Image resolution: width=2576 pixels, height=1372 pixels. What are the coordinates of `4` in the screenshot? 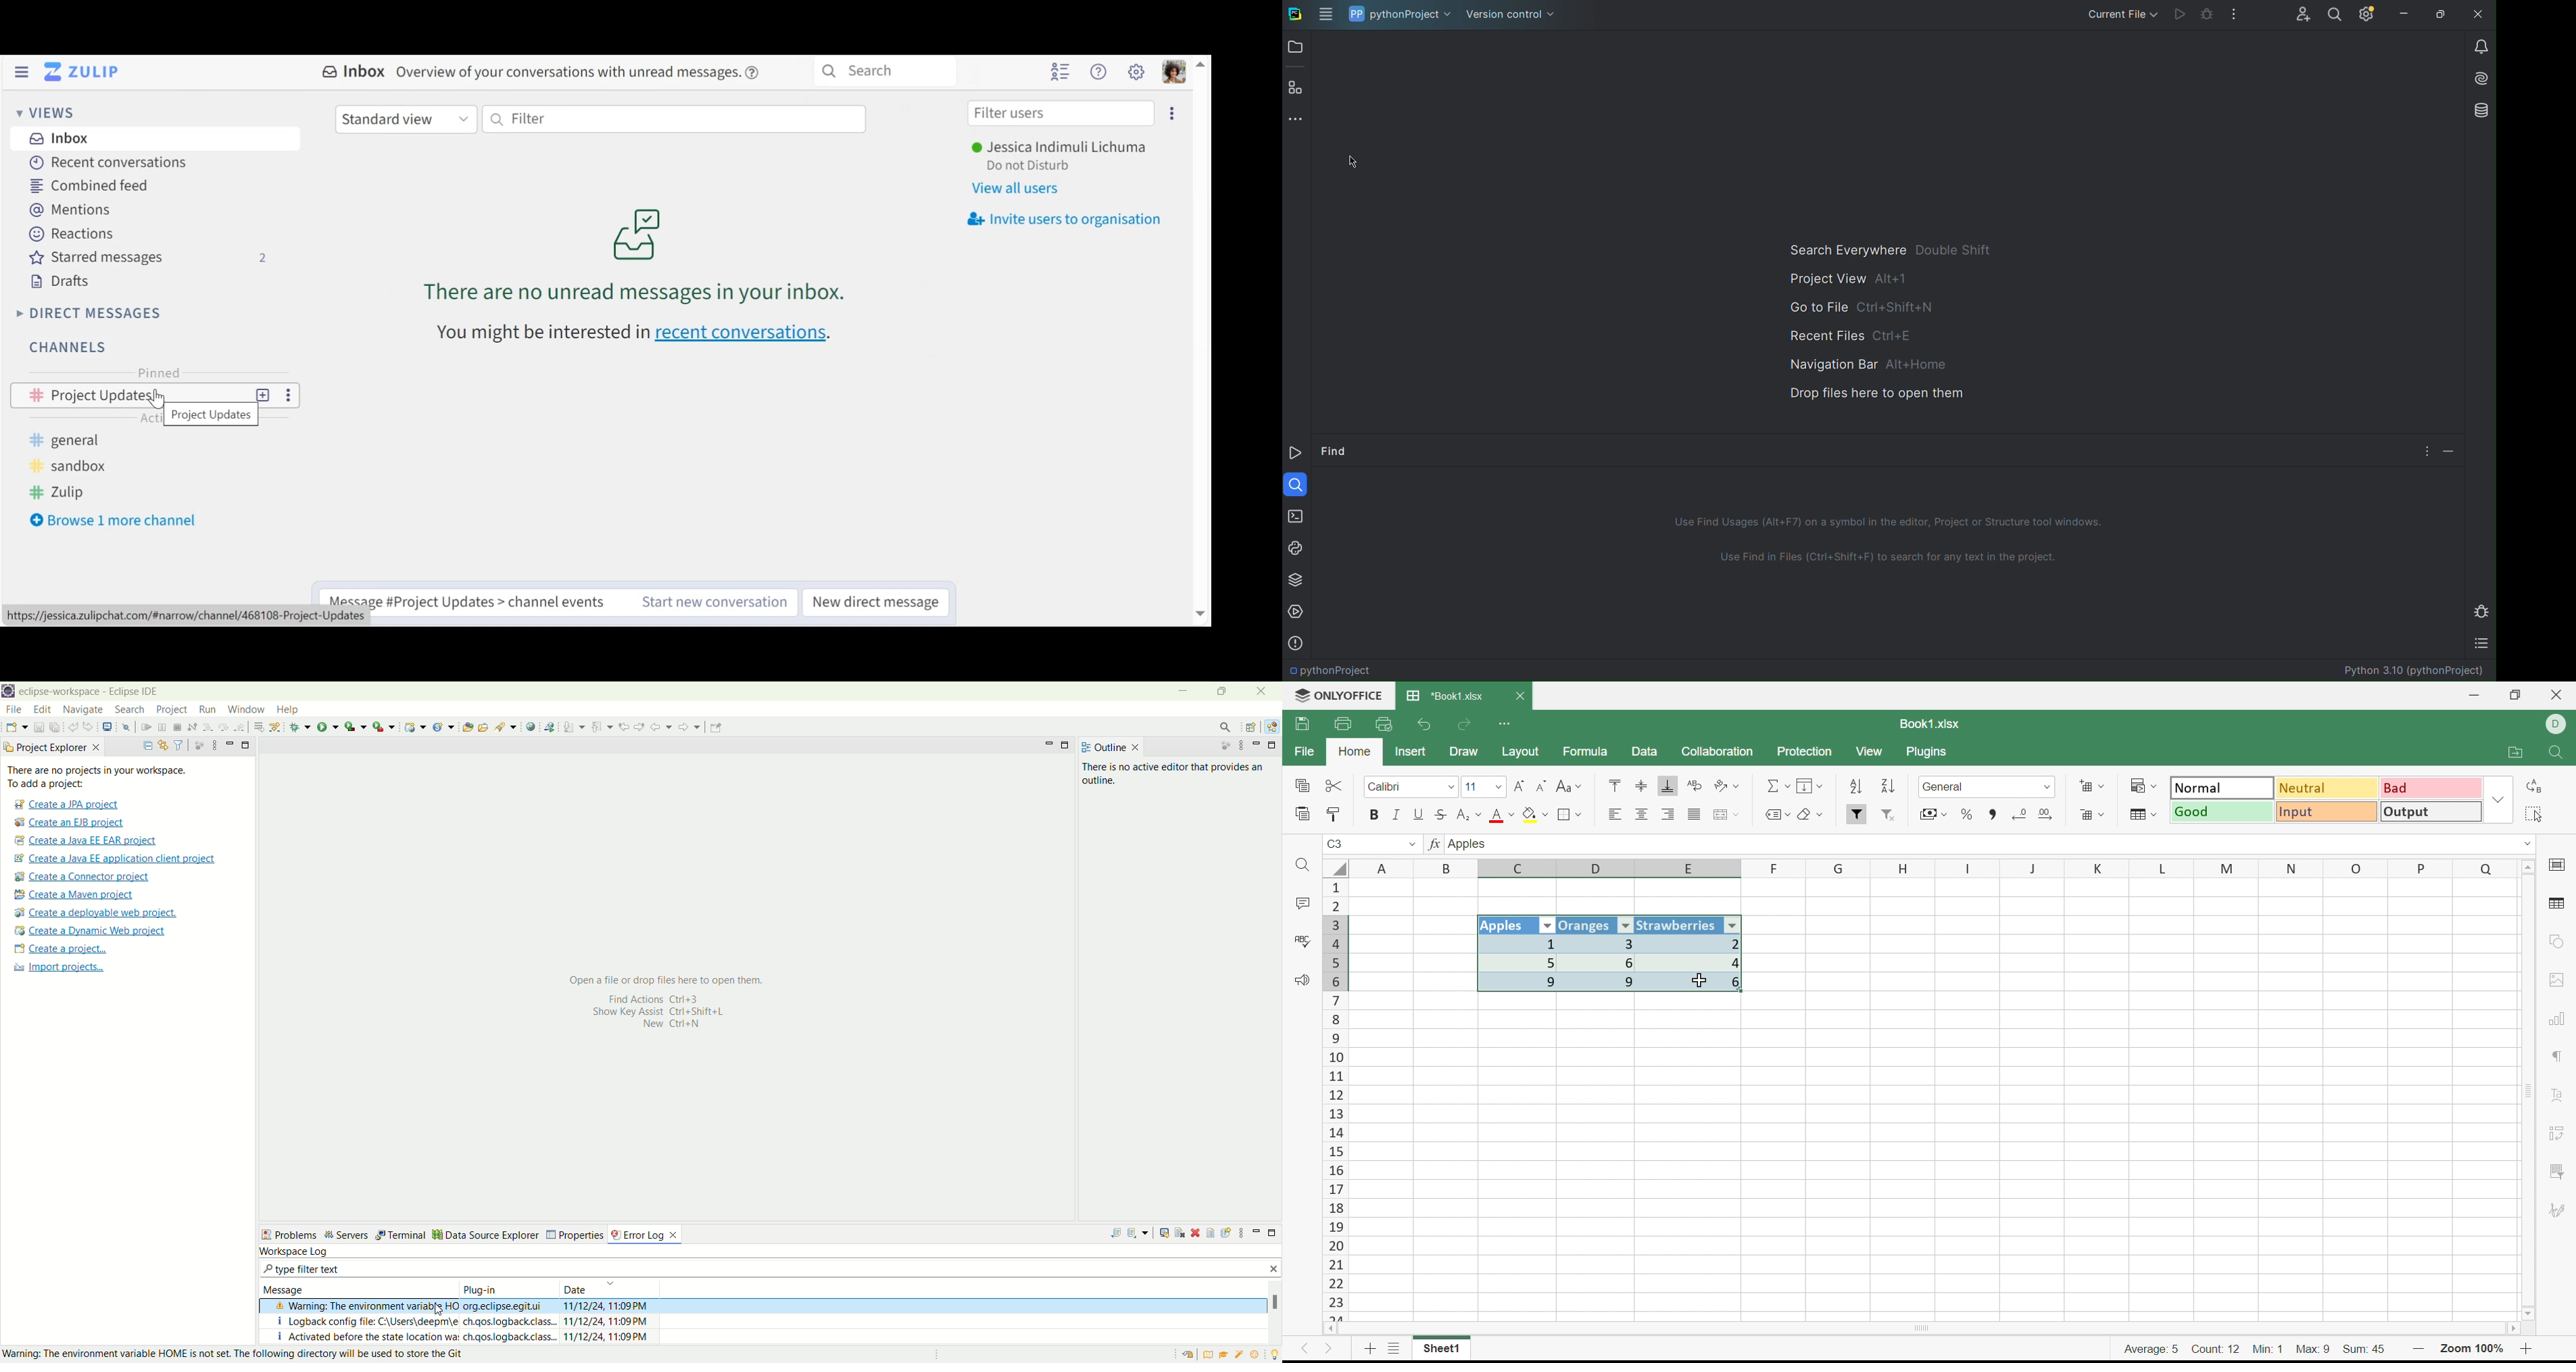 It's located at (1695, 963).